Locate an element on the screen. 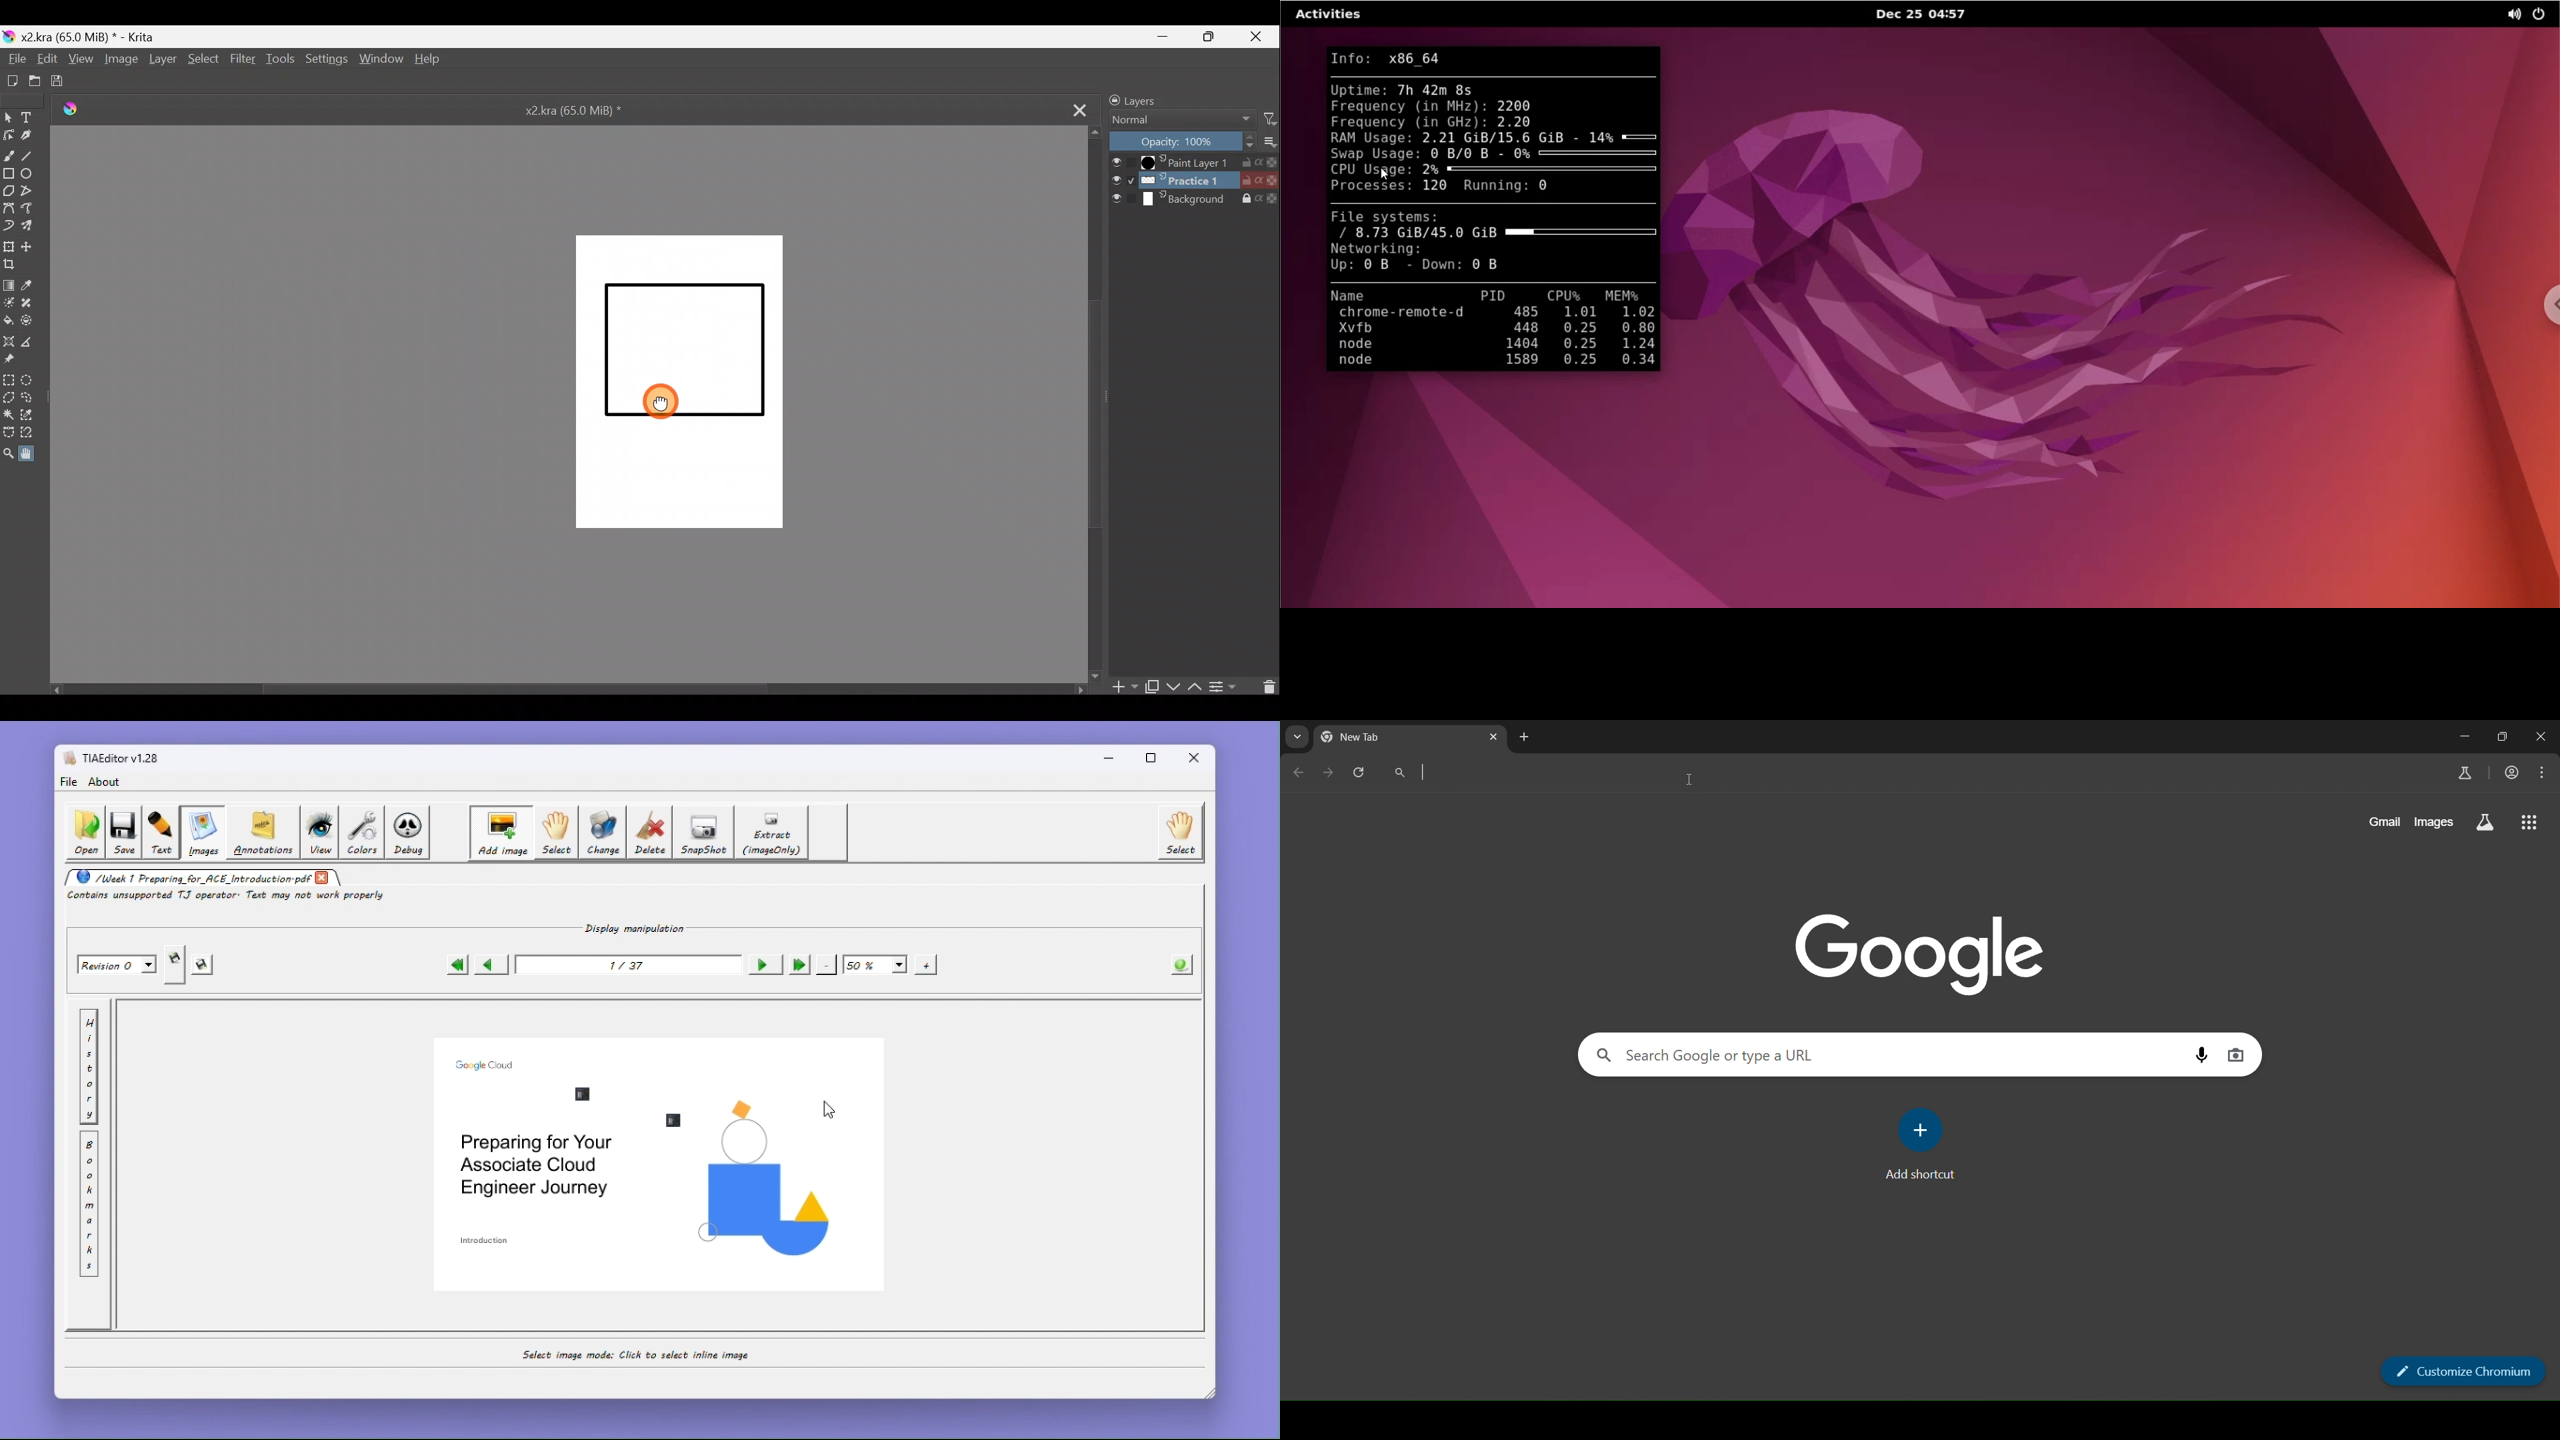  Select is located at coordinates (203, 62).